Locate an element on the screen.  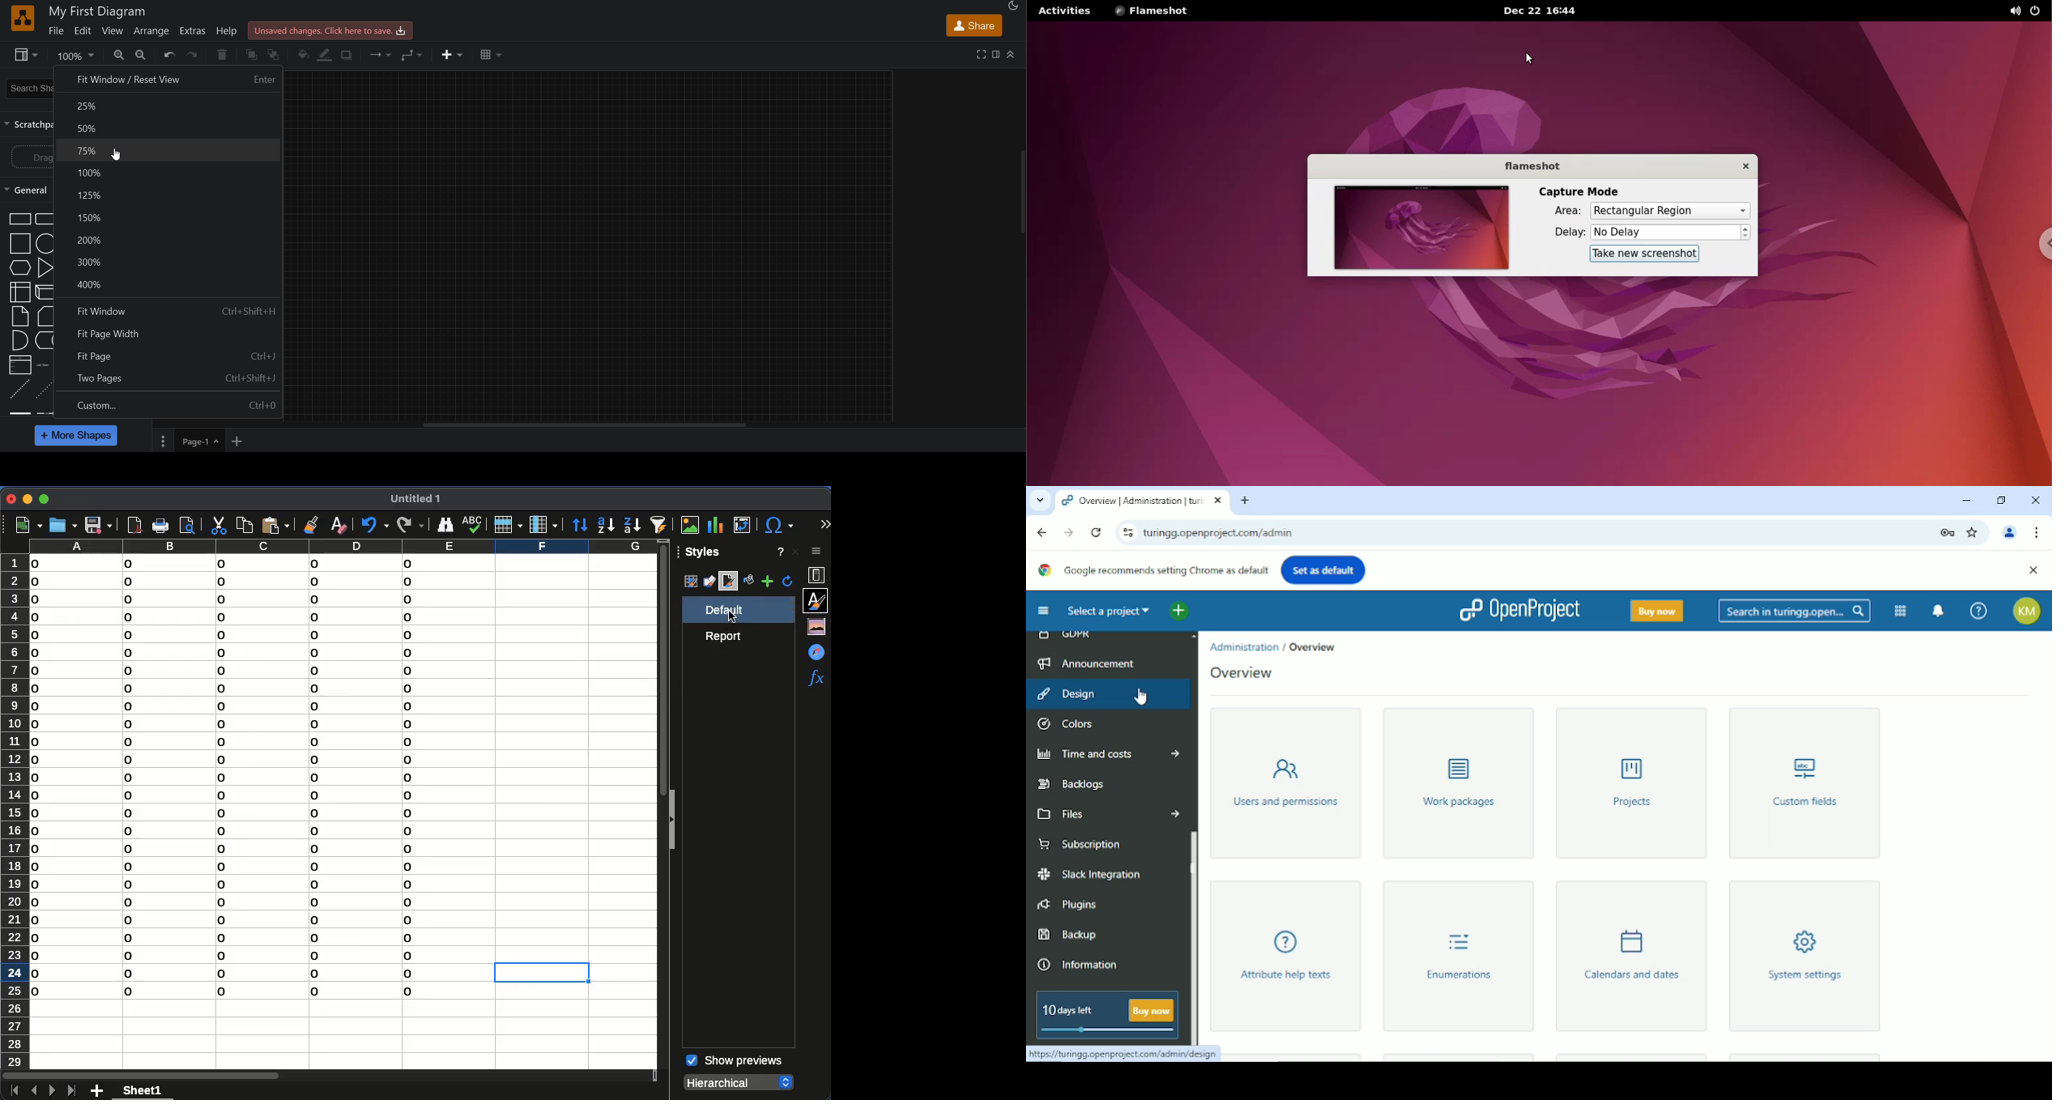
Openproject is located at coordinates (1518, 610).